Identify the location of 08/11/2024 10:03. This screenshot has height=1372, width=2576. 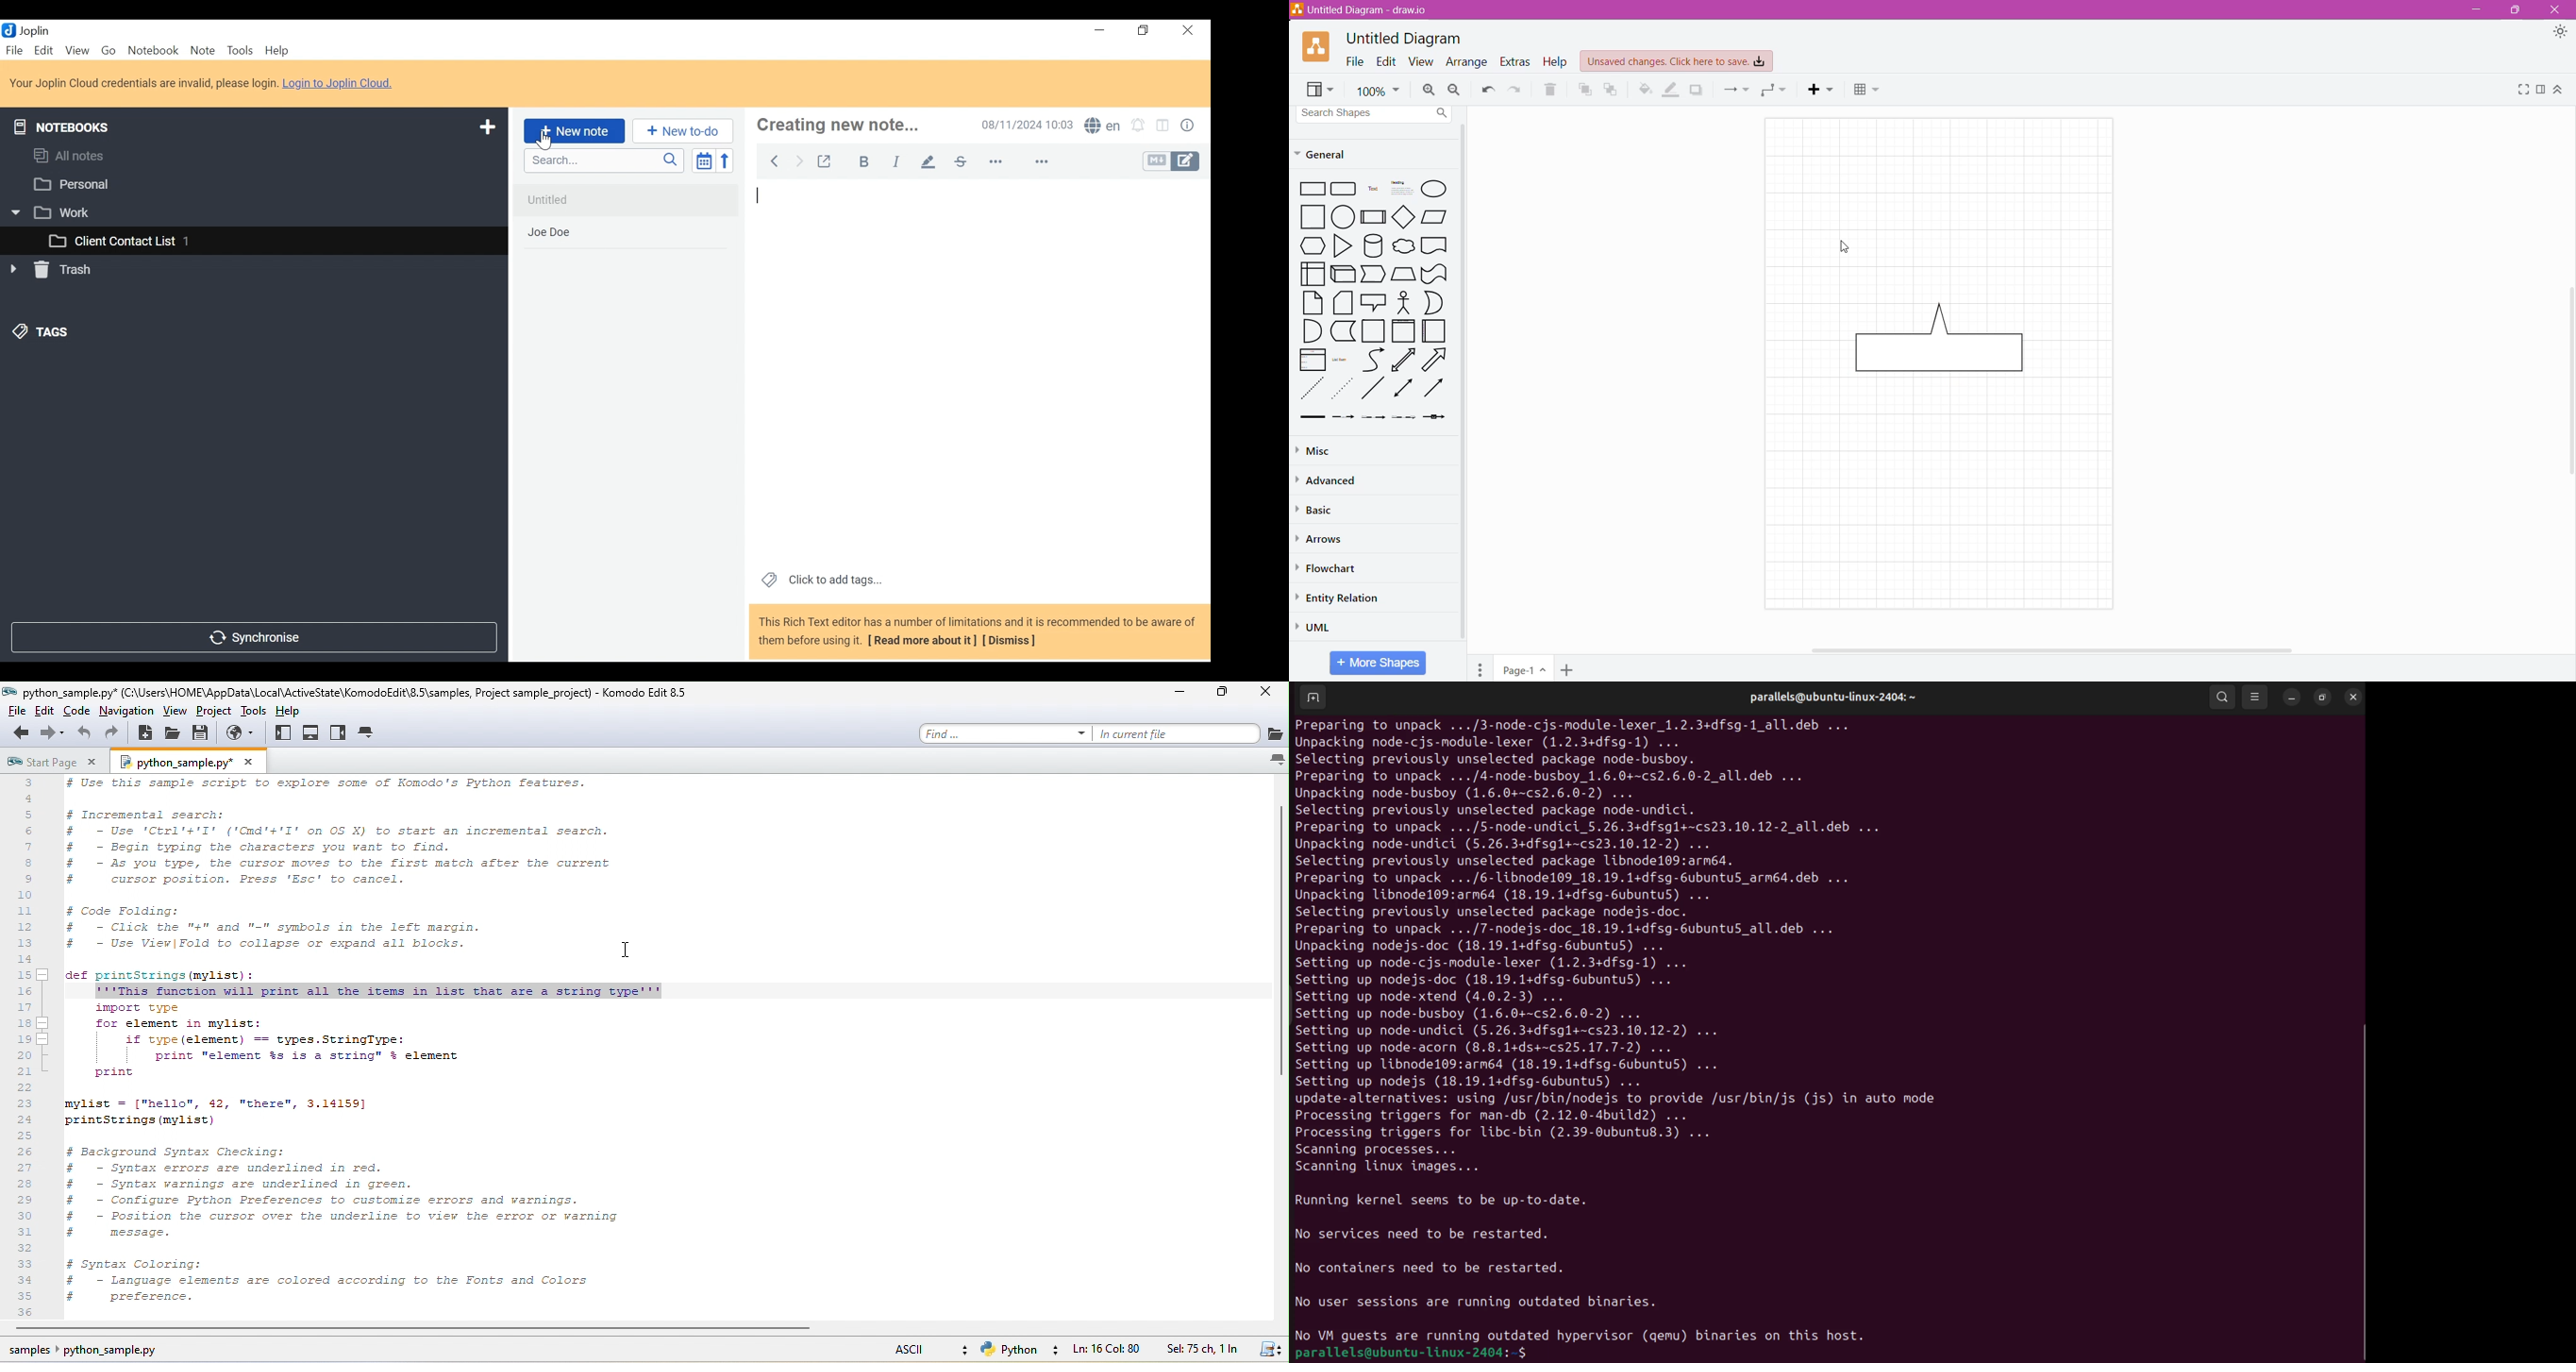
(1028, 124).